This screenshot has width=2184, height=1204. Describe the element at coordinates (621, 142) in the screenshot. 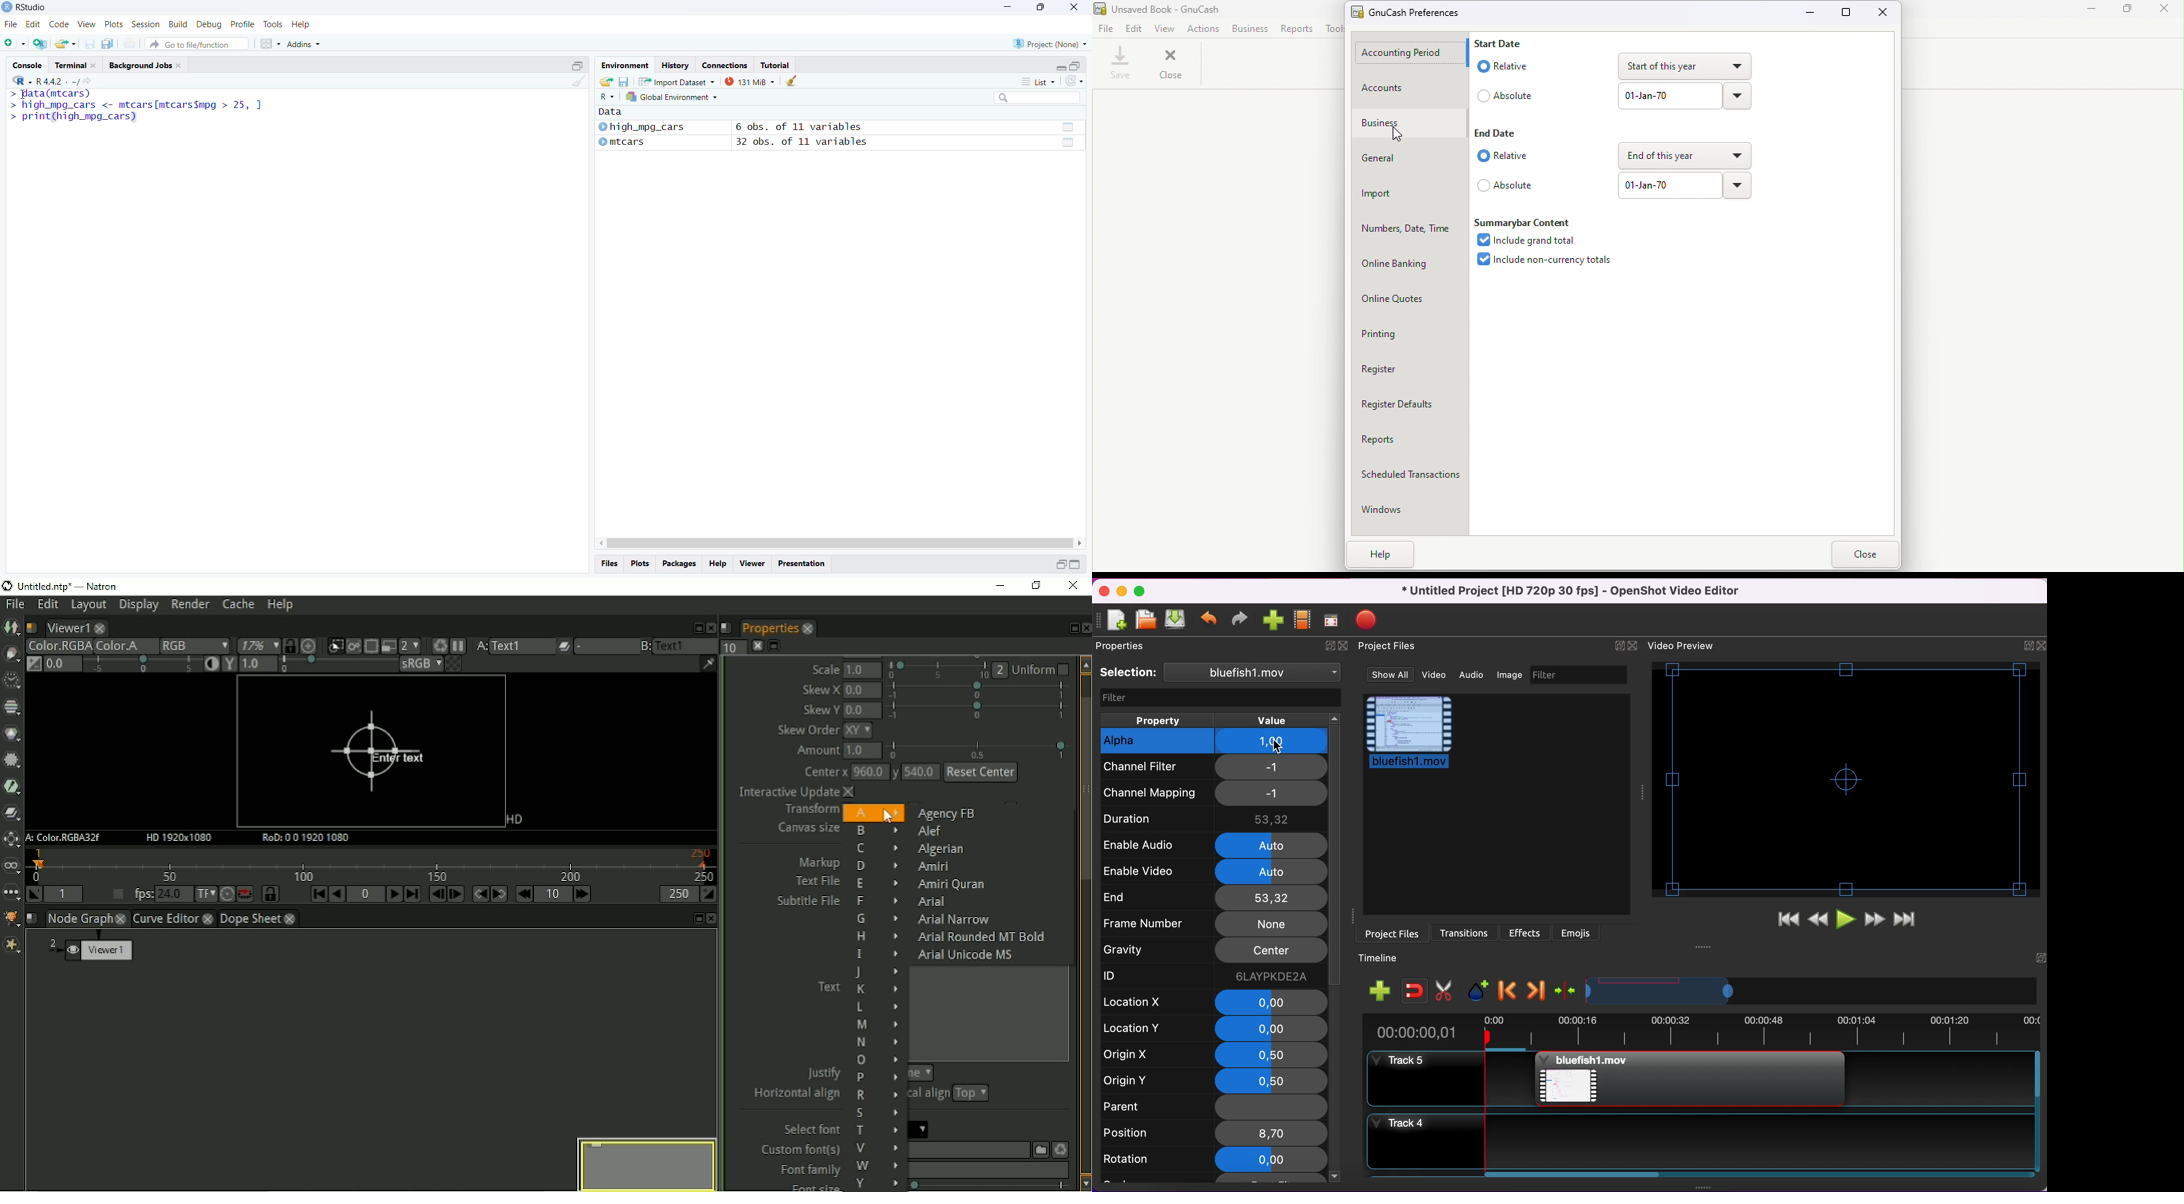

I see `mtcars` at that location.